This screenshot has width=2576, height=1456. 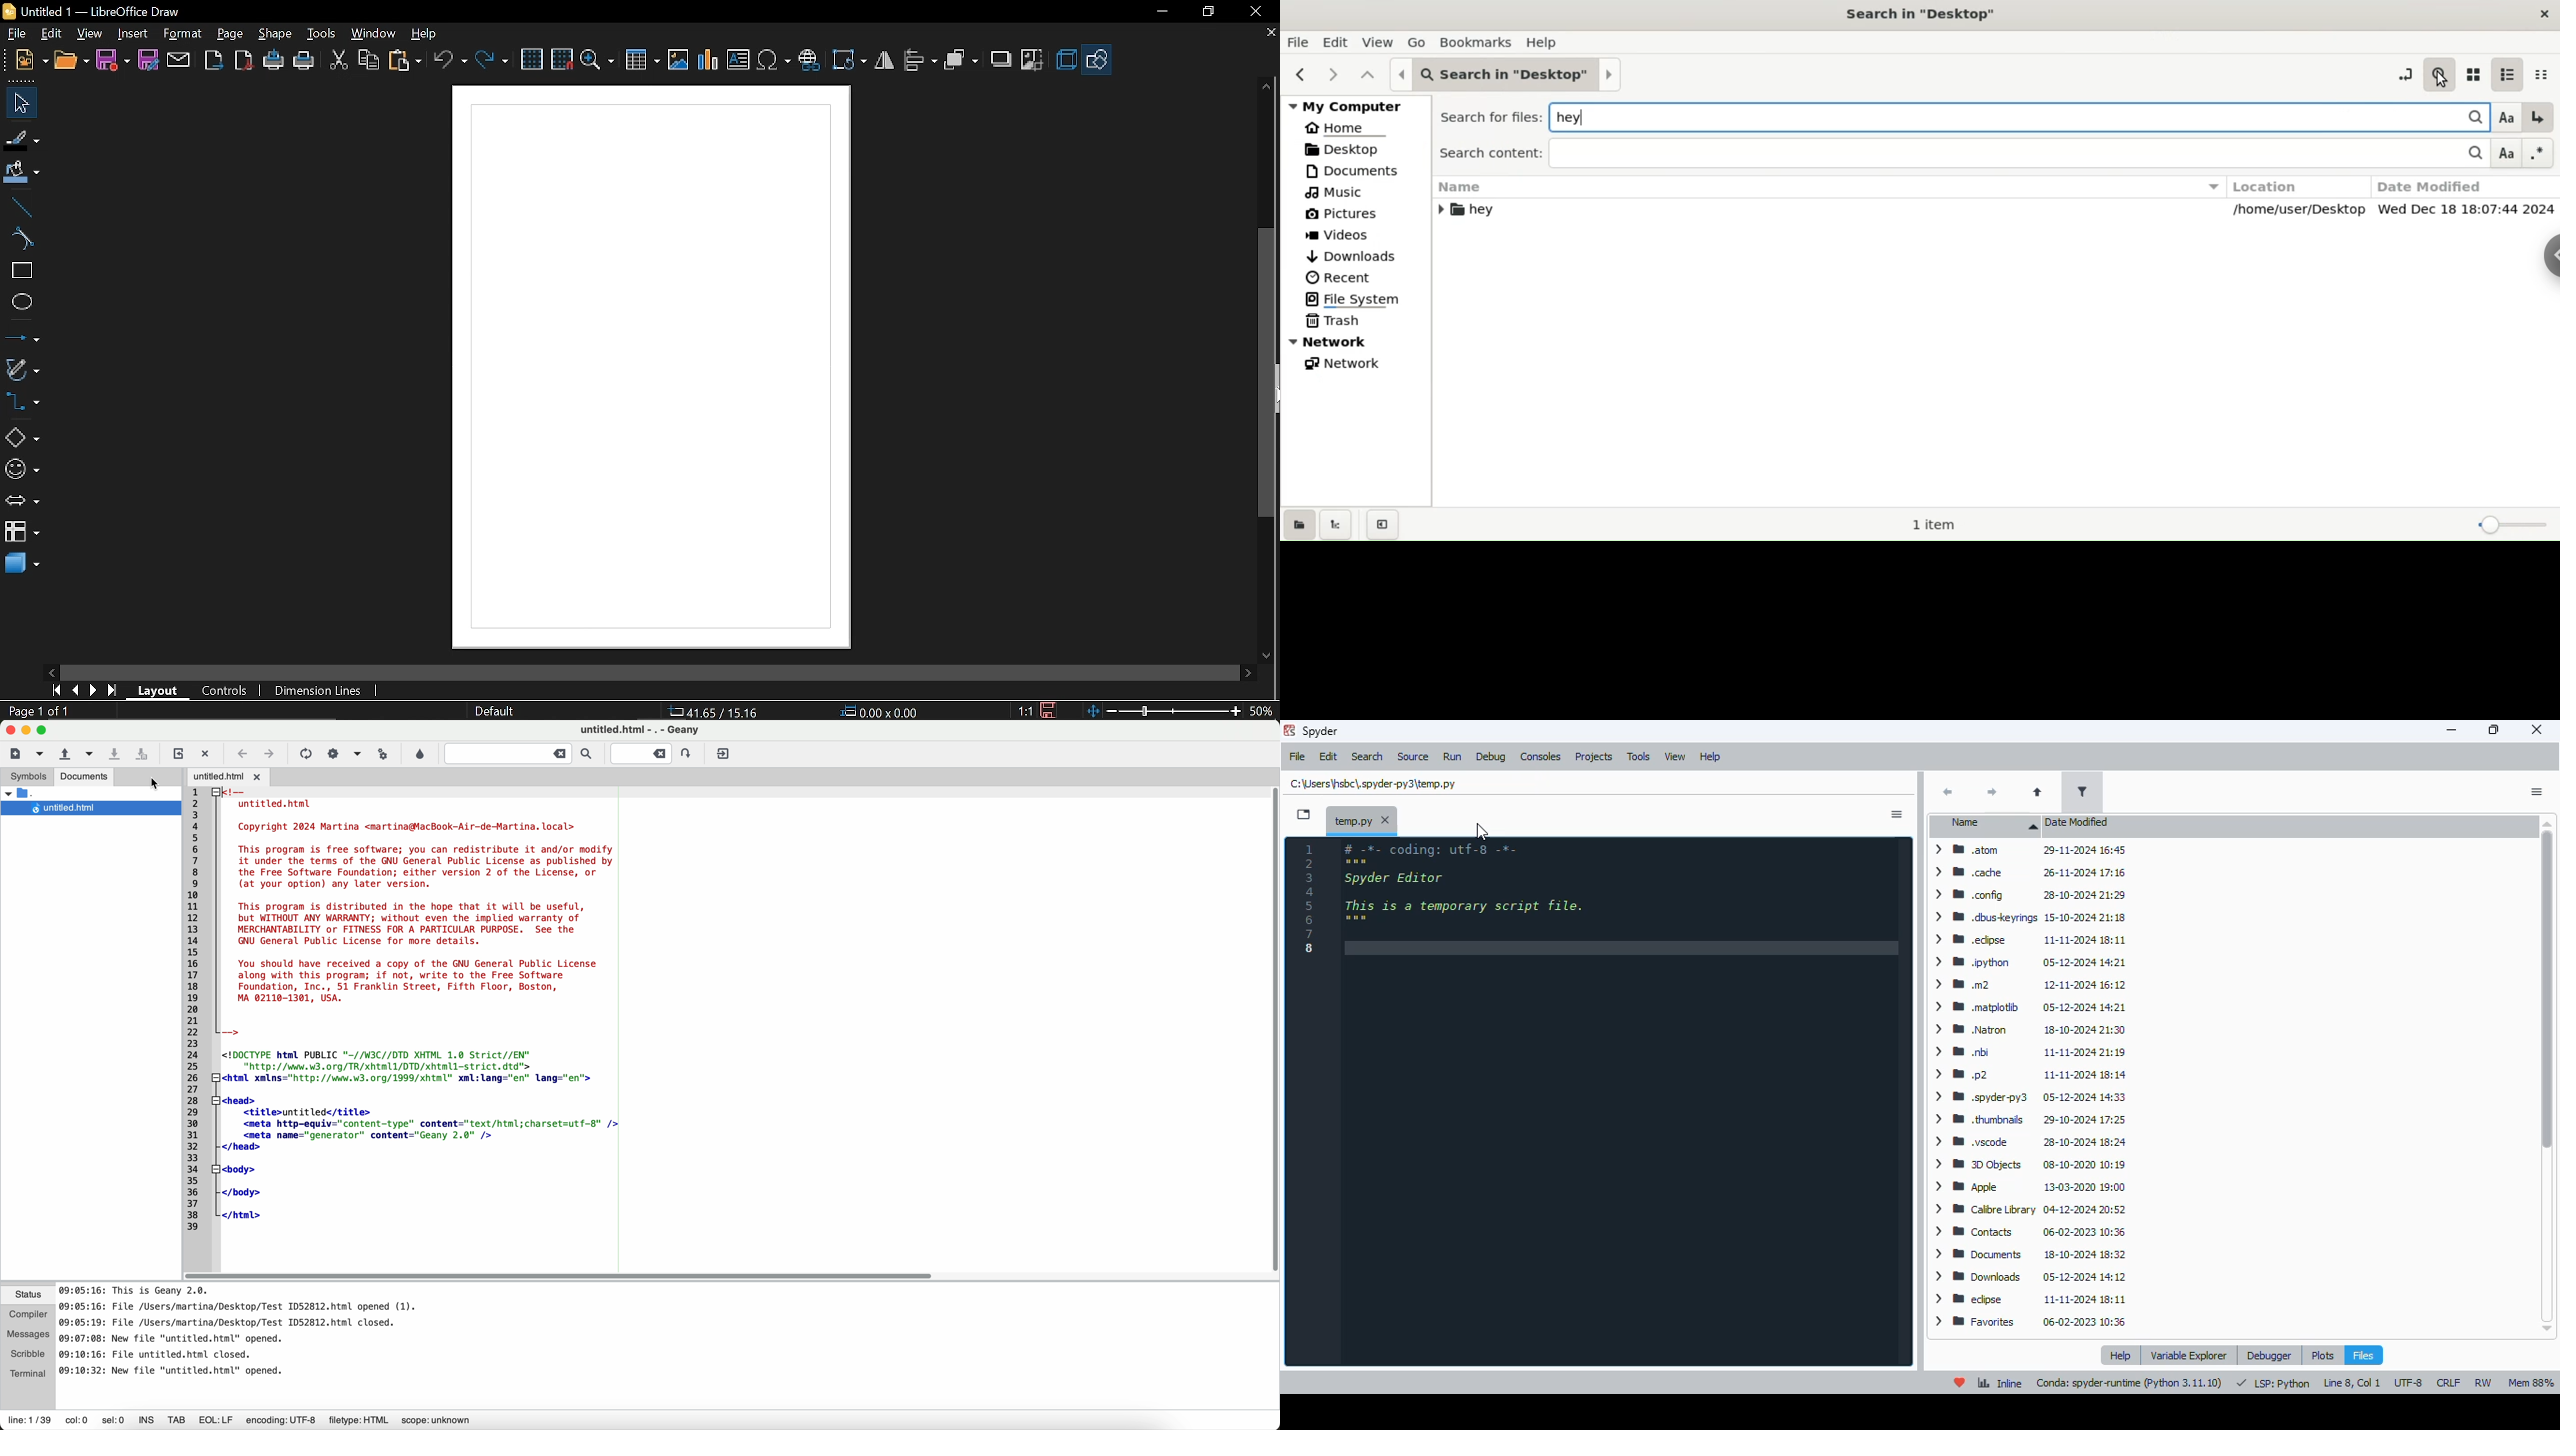 I want to click on compact view, so click(x=2544, y=75).